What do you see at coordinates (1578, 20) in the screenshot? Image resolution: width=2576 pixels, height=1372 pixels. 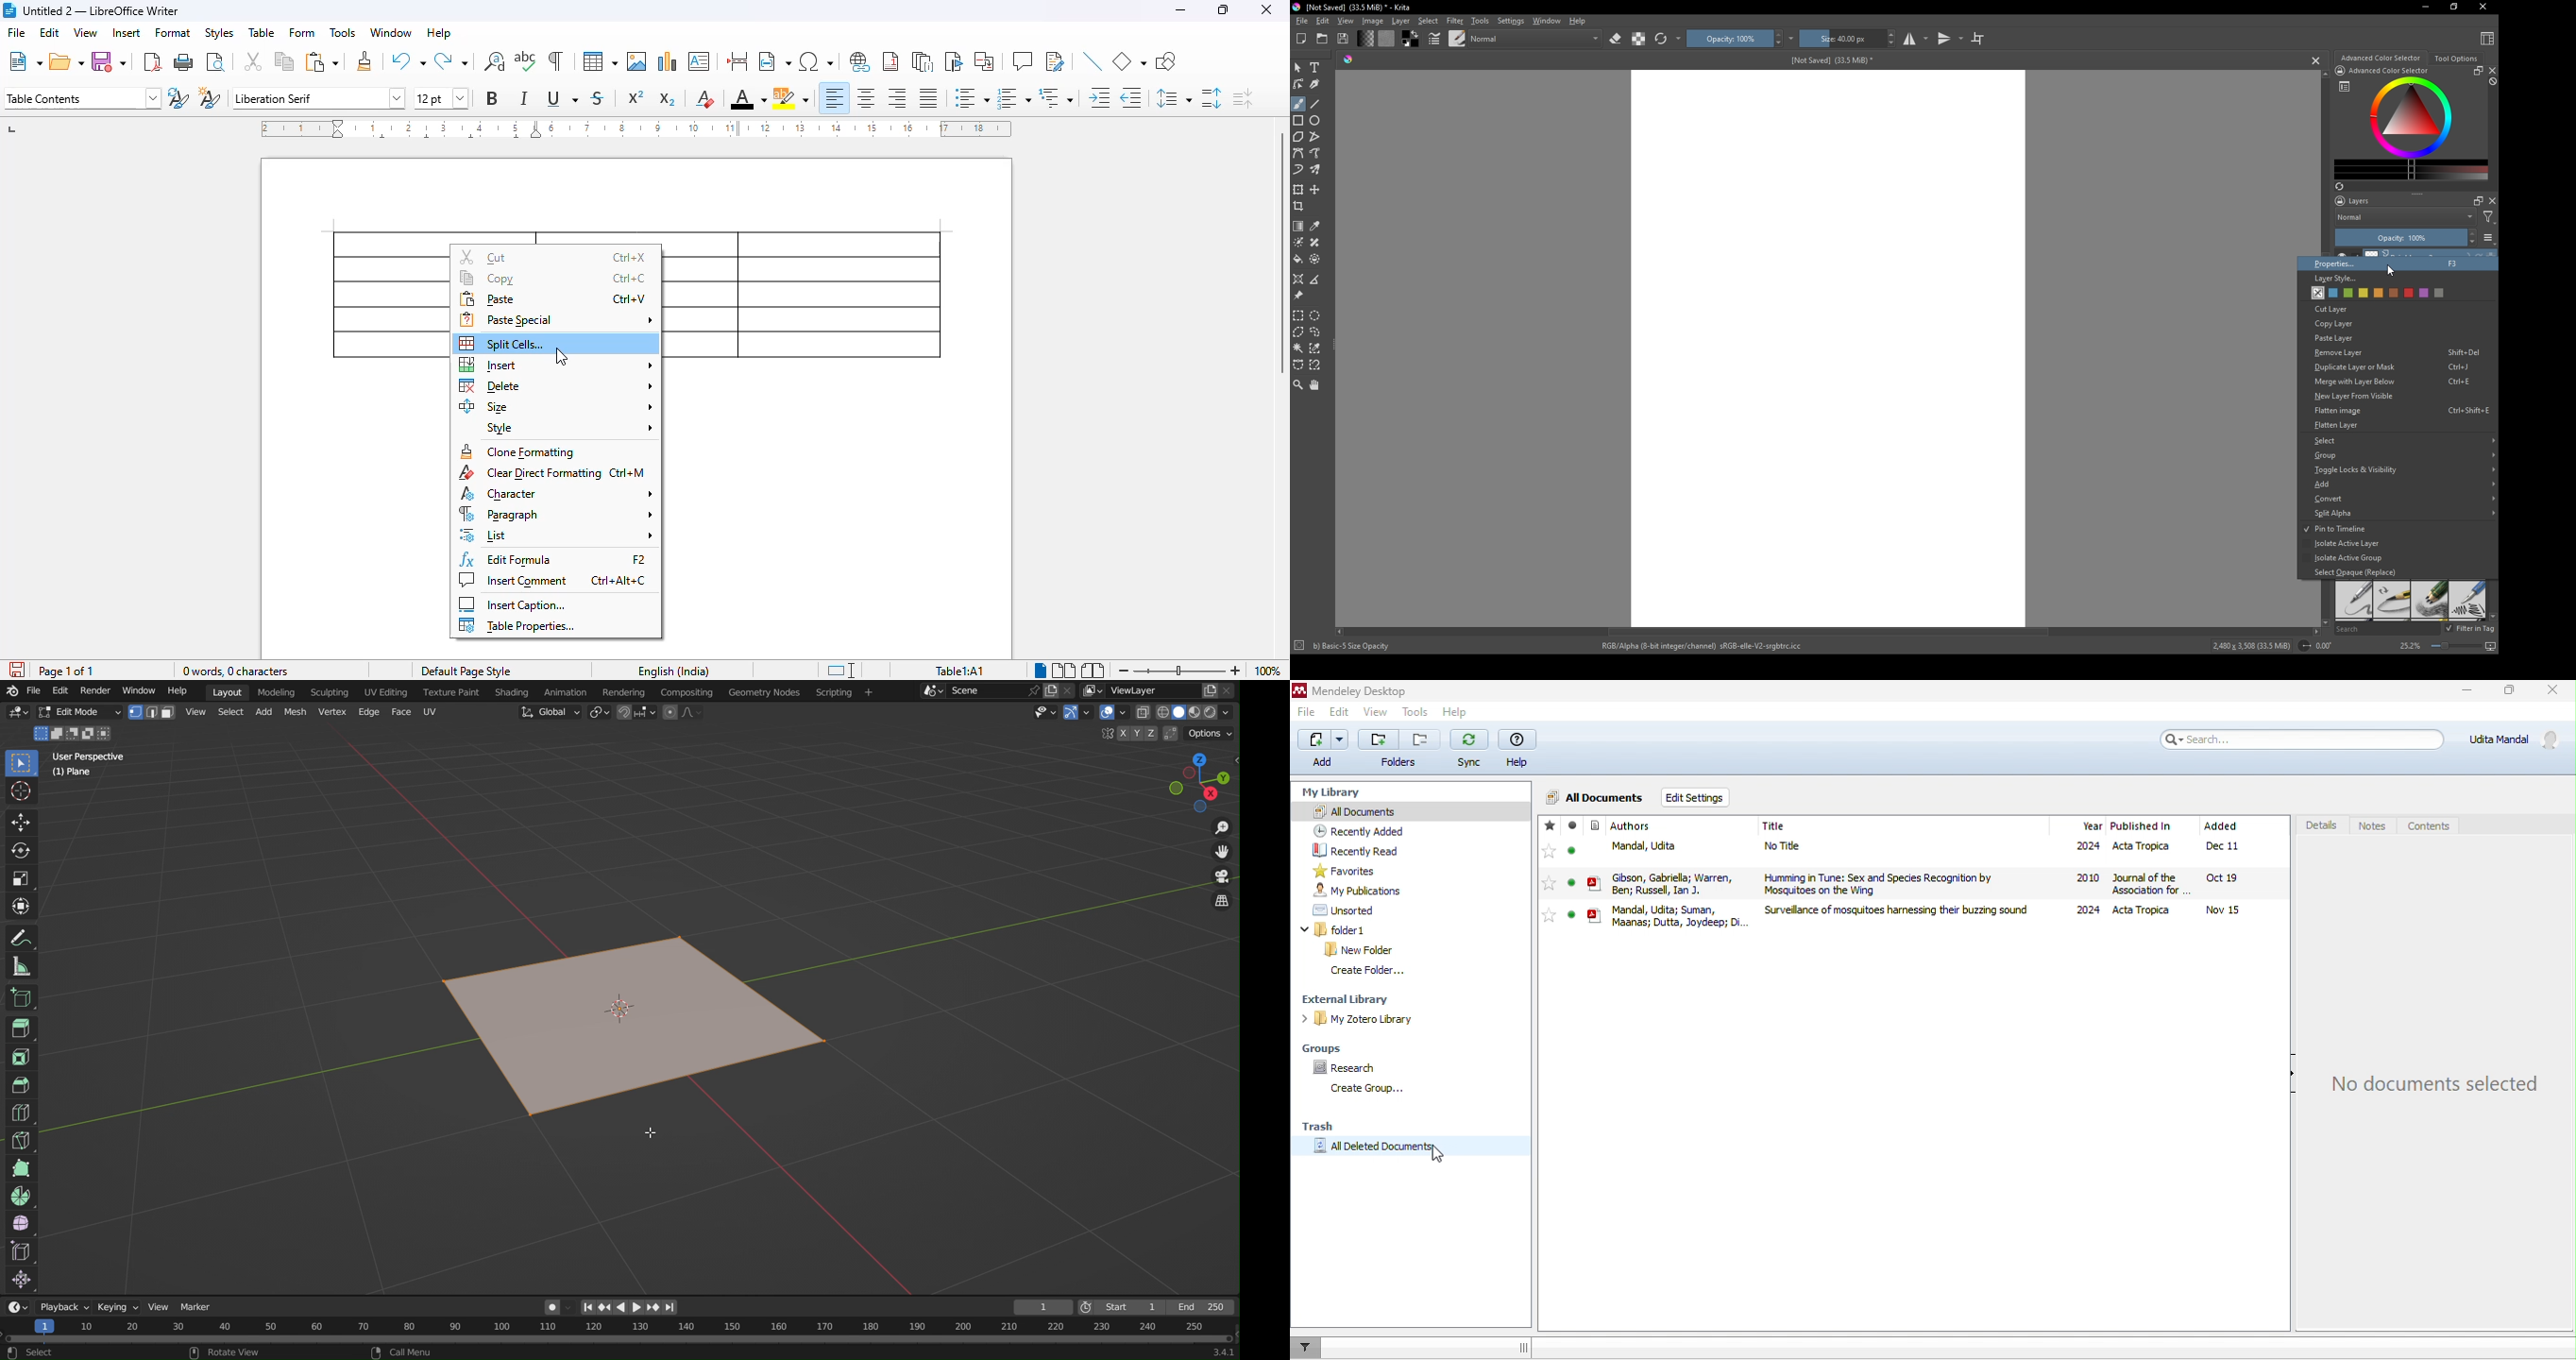 I see `Help` at bounding box center [1578, 20].